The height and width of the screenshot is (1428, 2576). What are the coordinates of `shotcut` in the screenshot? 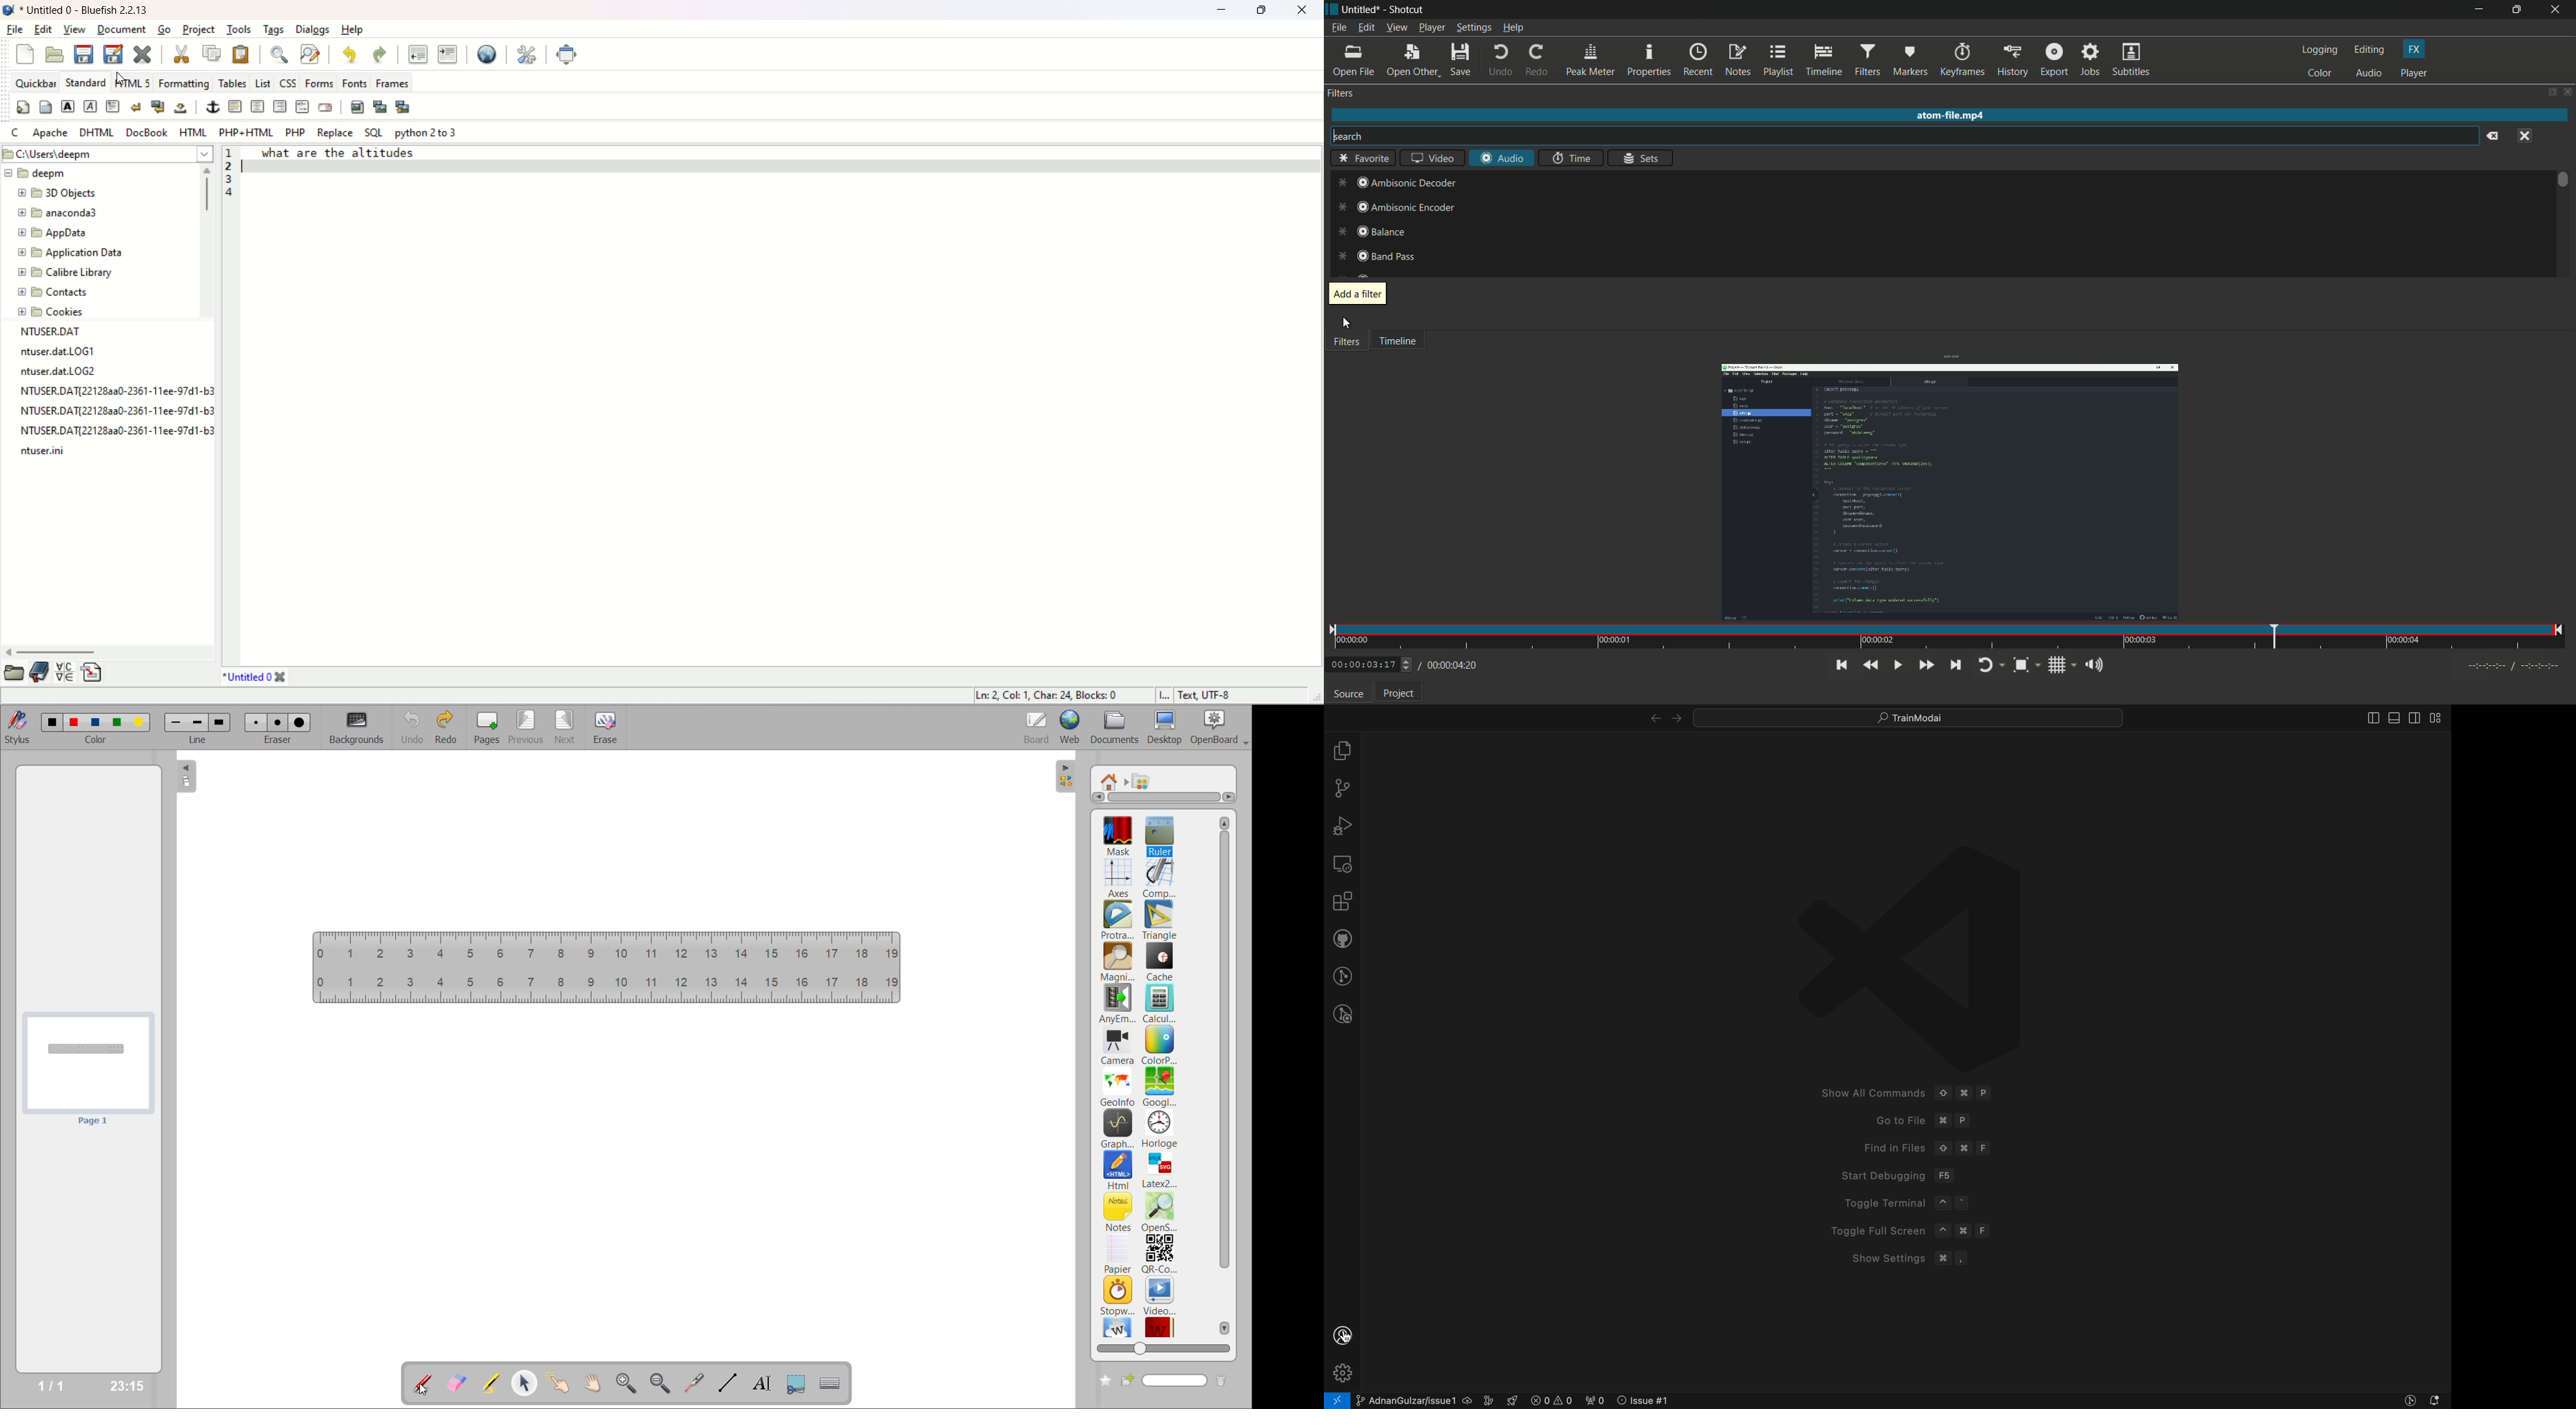 It's located at (1407, 10).